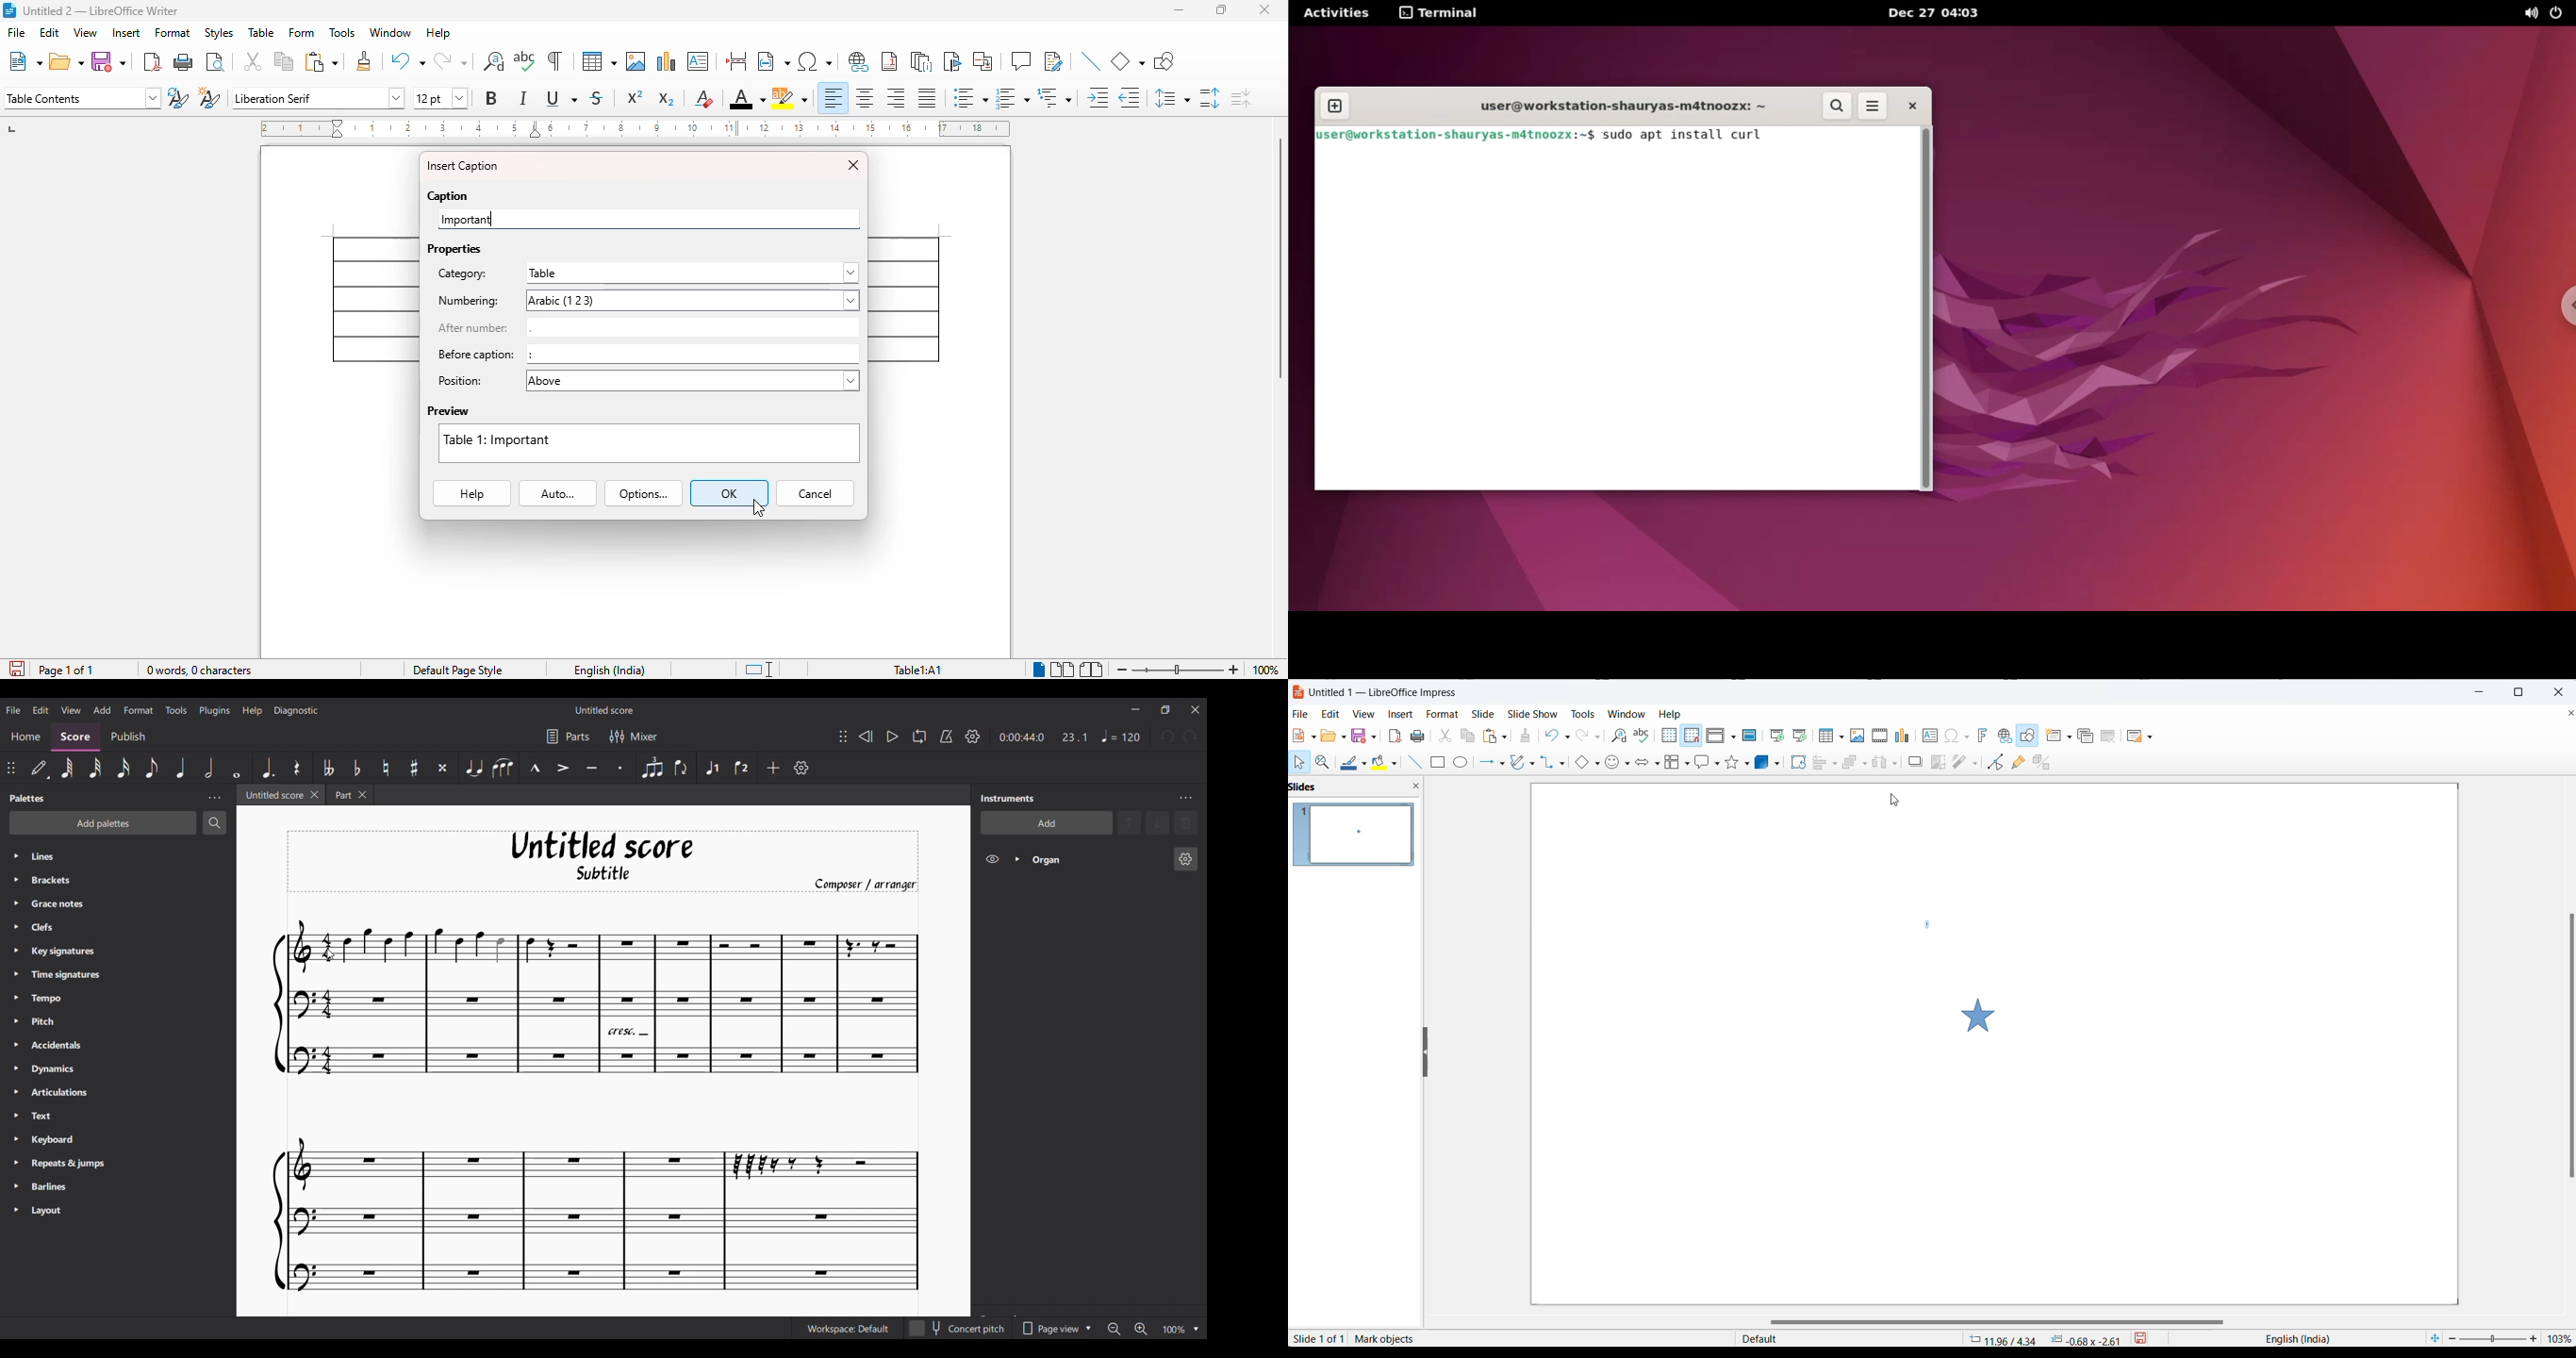  What do you see at coordinates (462, 166) in the screenshot?
I see `insert caption` at bounding box center [462, 166].